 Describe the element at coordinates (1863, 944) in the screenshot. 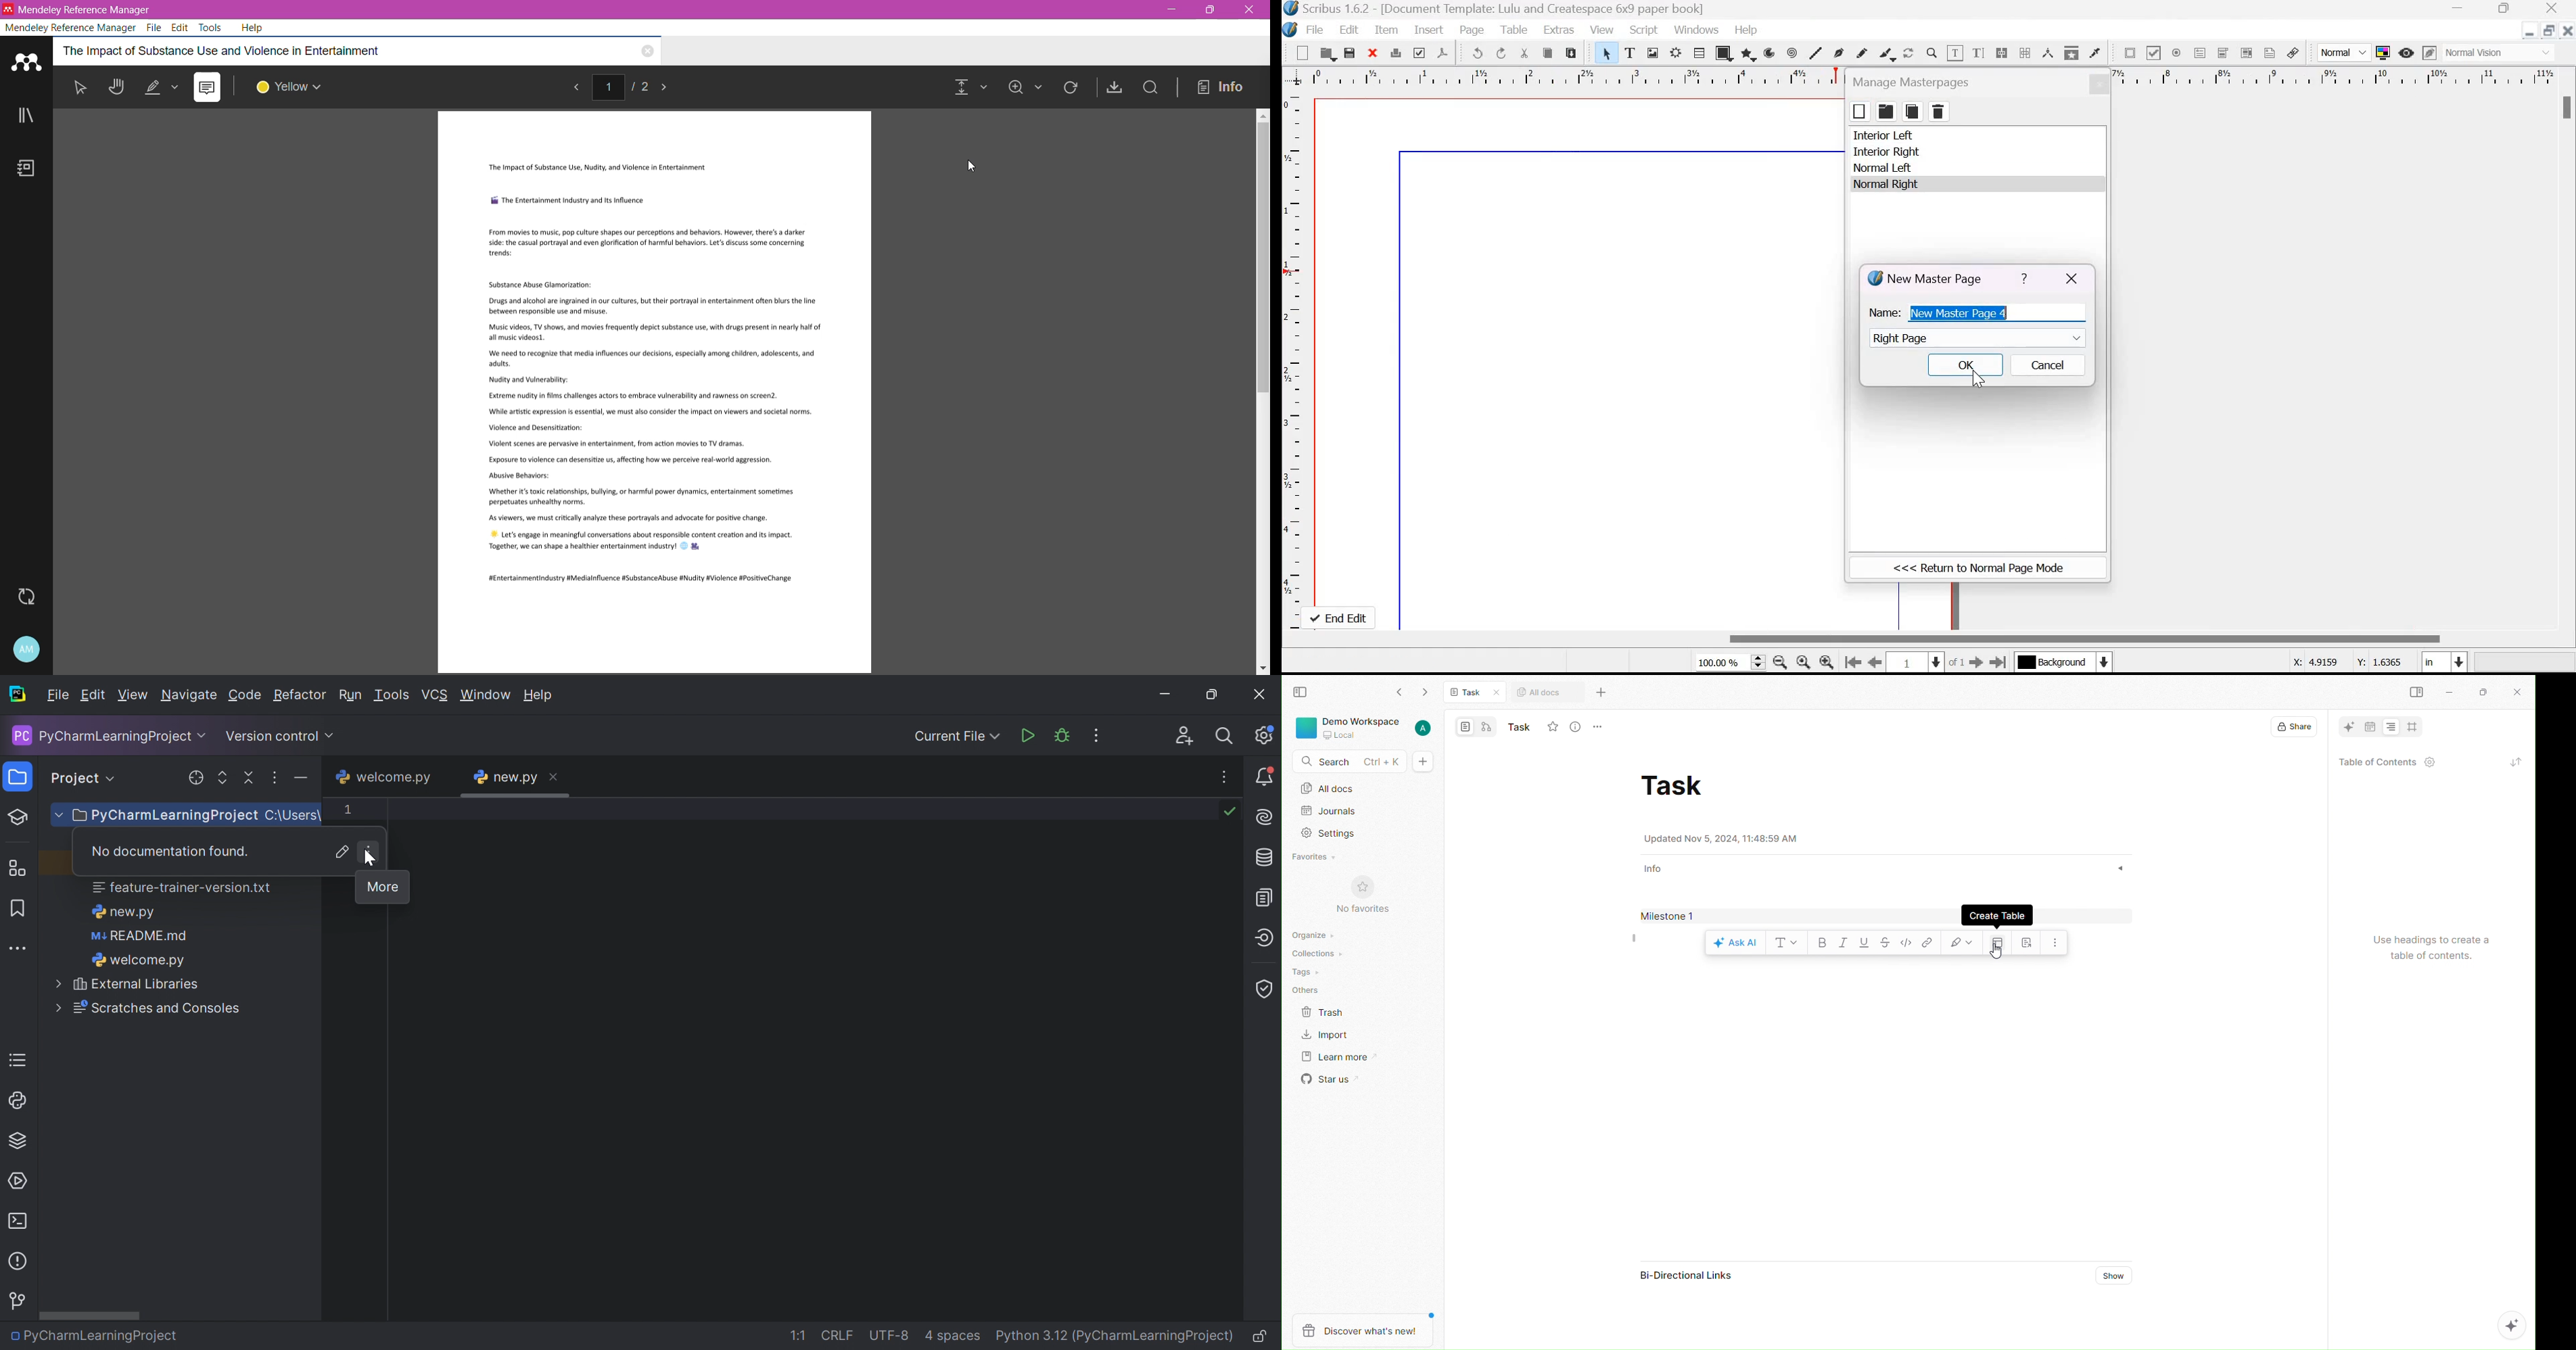

I see `Underline` at that location.